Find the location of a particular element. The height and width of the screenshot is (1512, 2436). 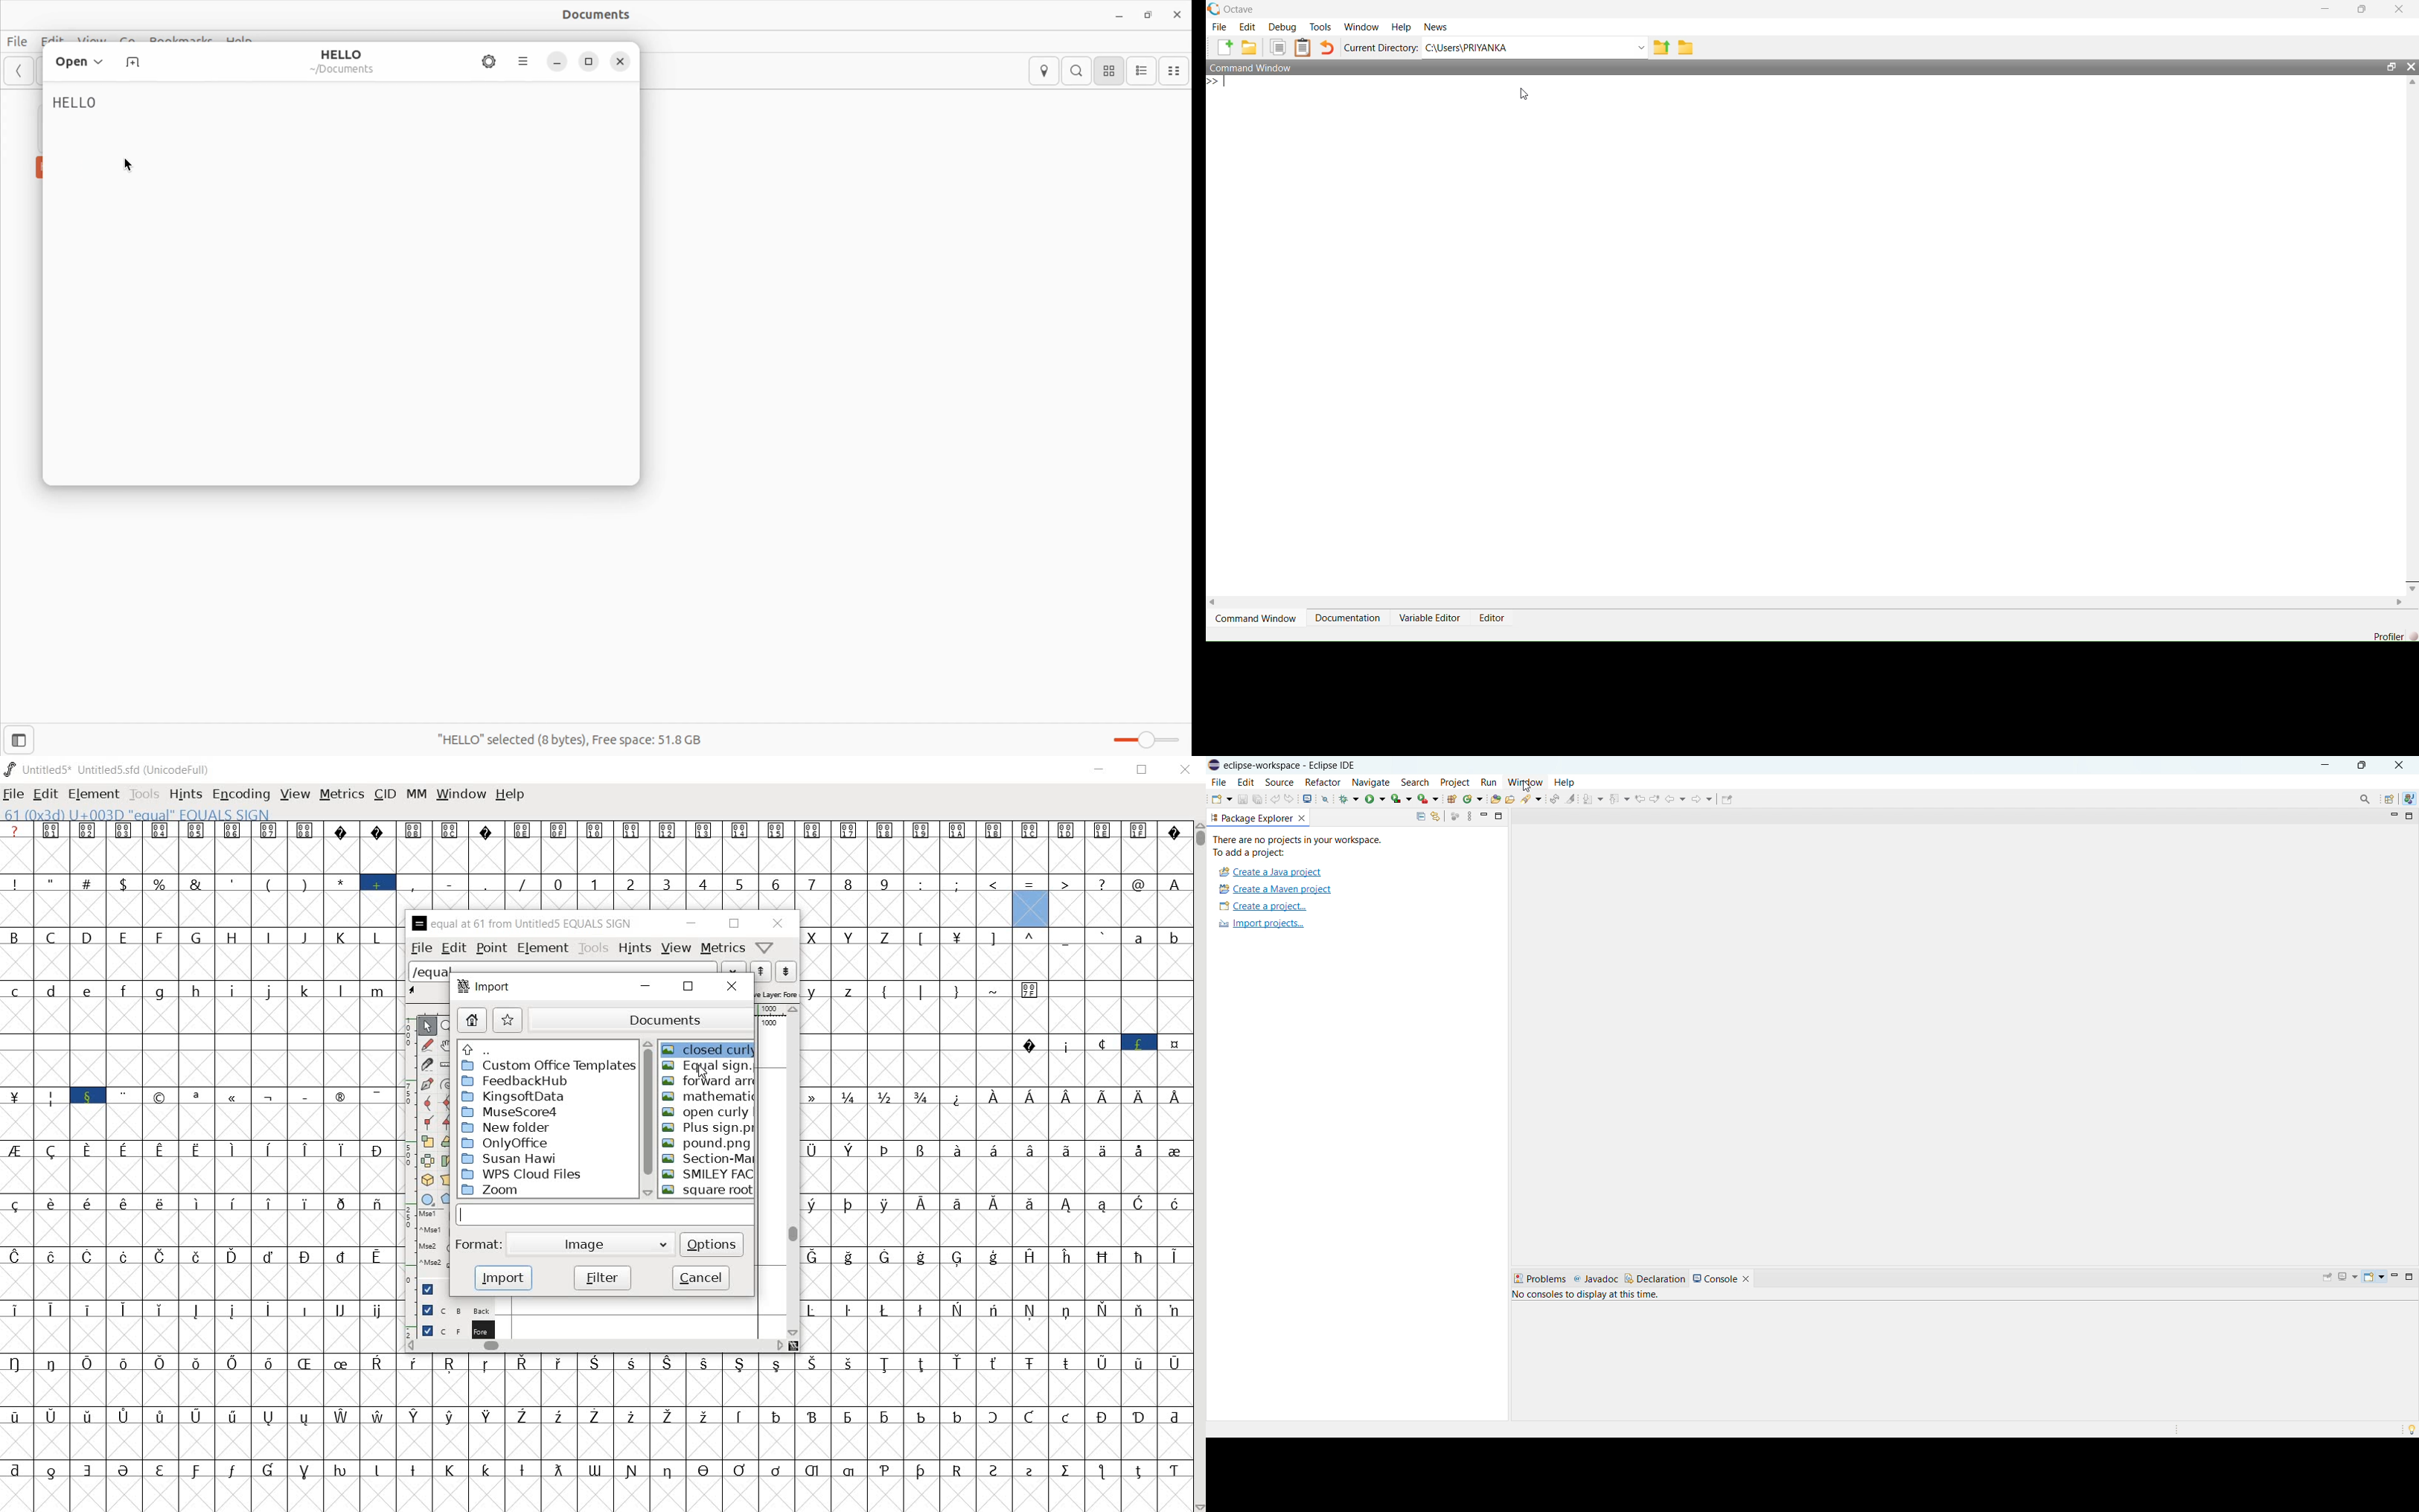

help is located at coordinates (1564, 783).